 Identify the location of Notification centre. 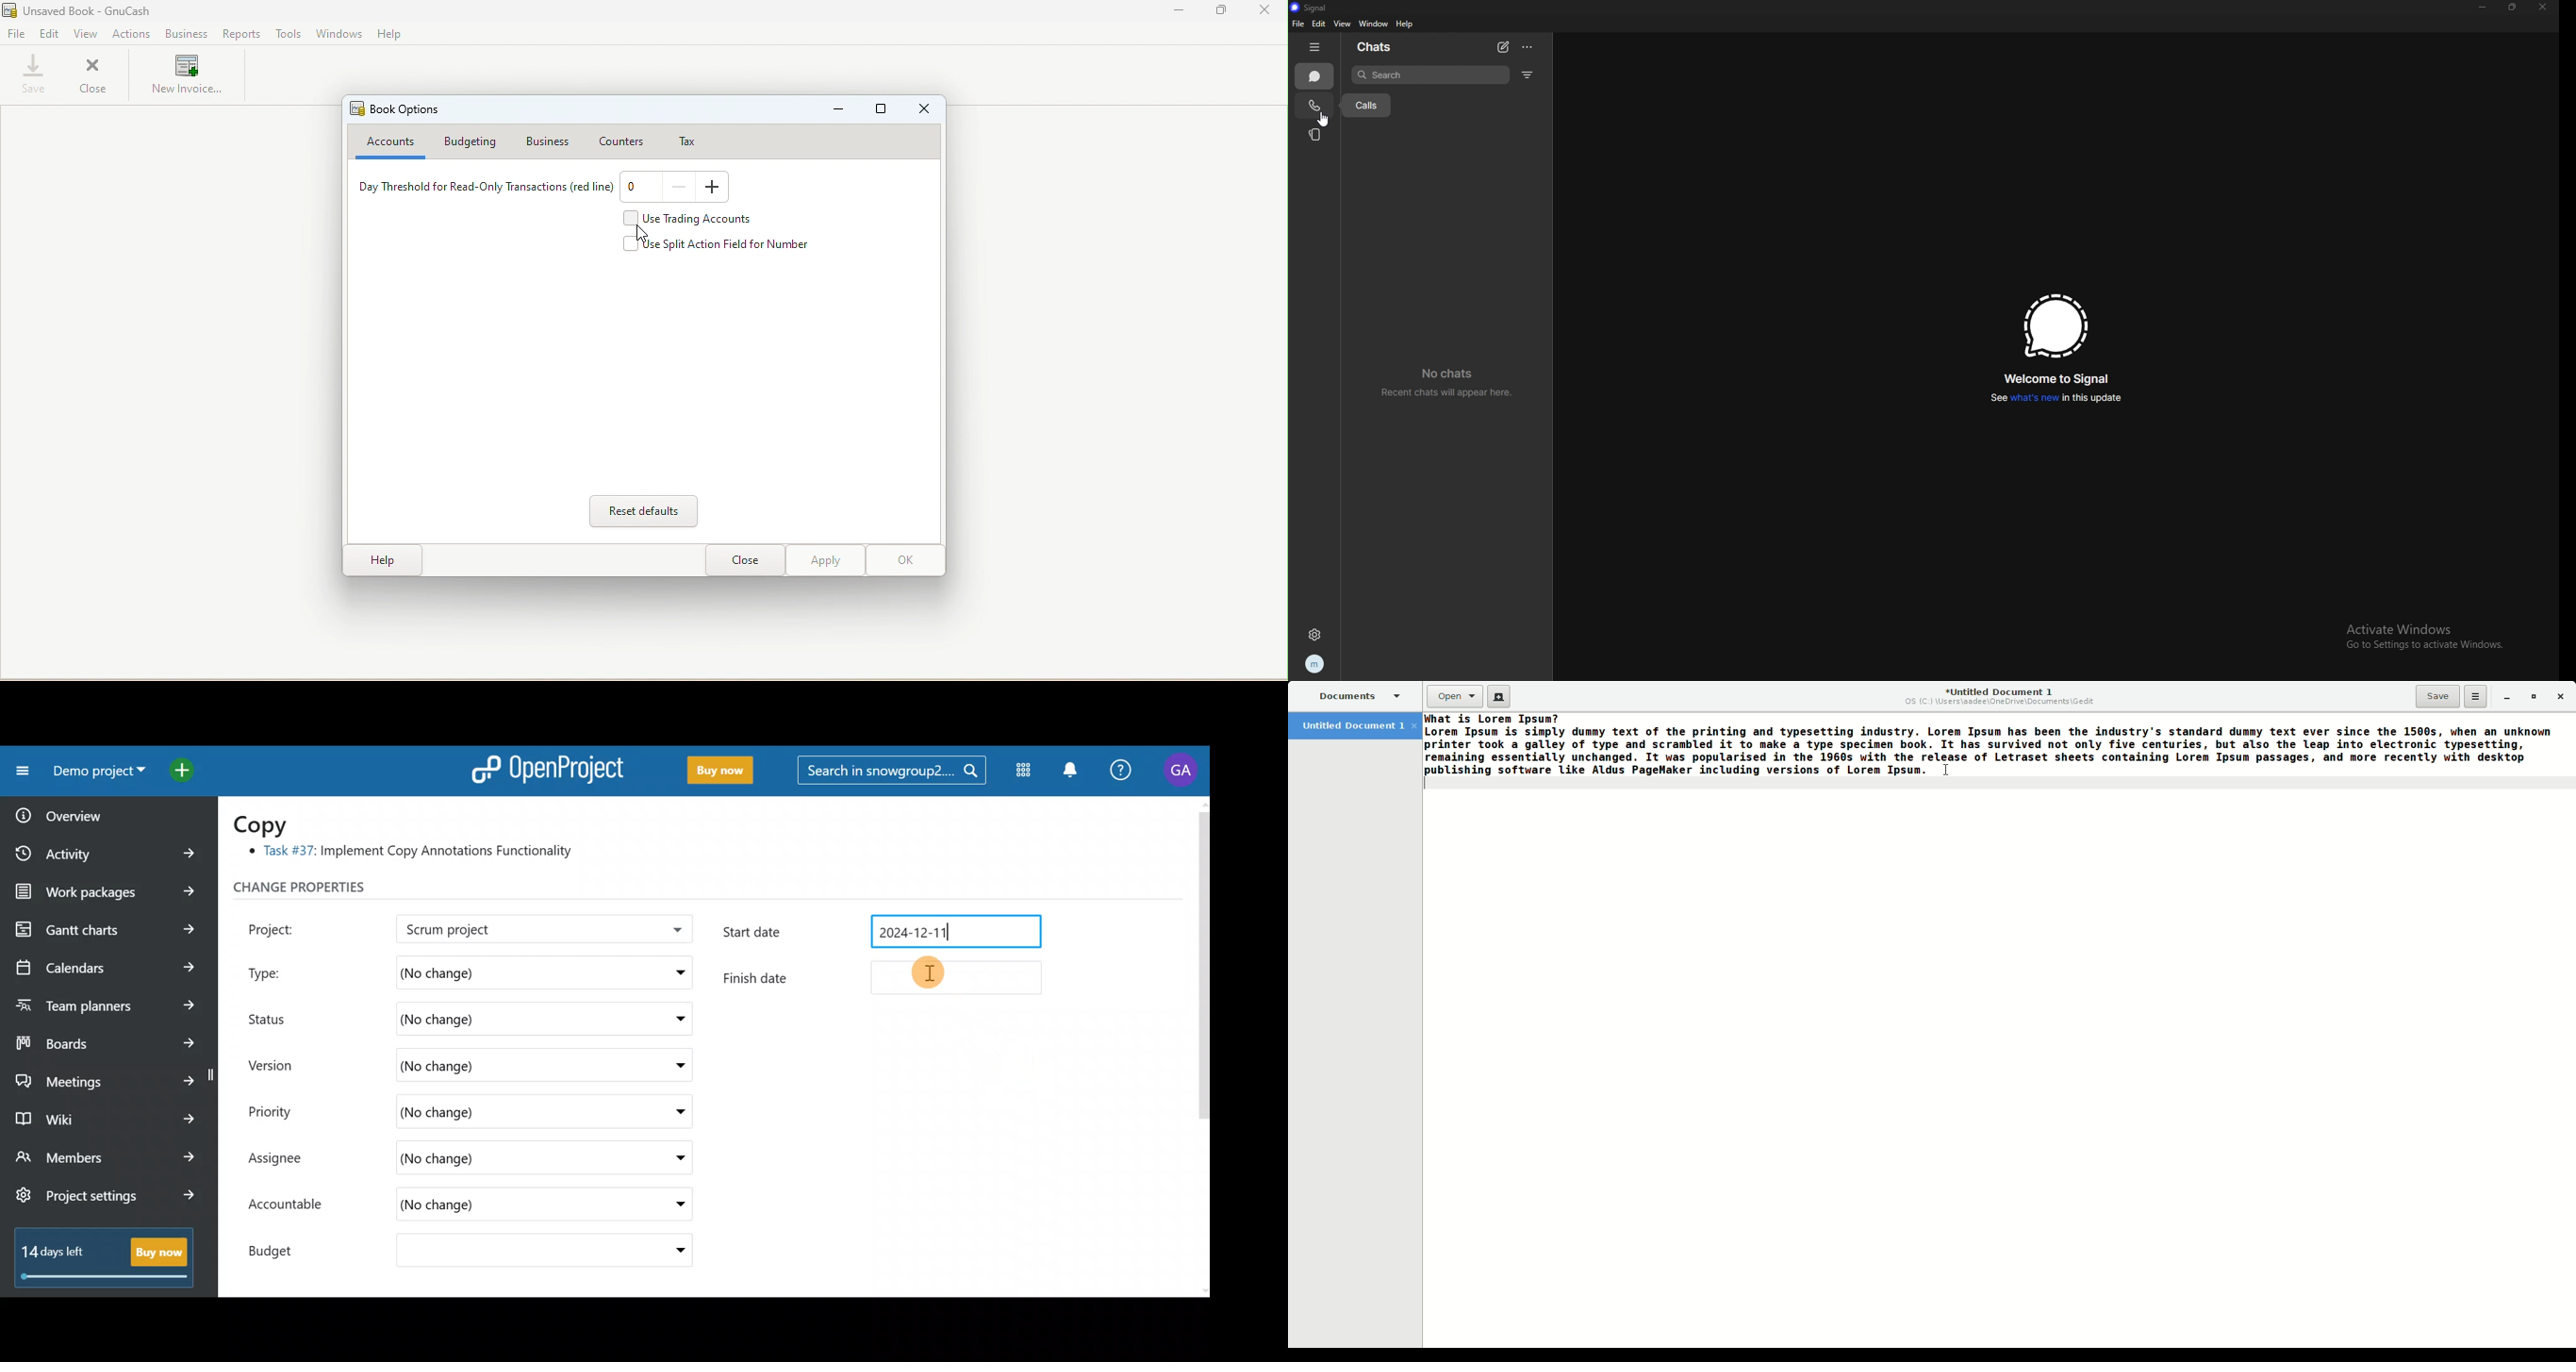
(1070, 771).